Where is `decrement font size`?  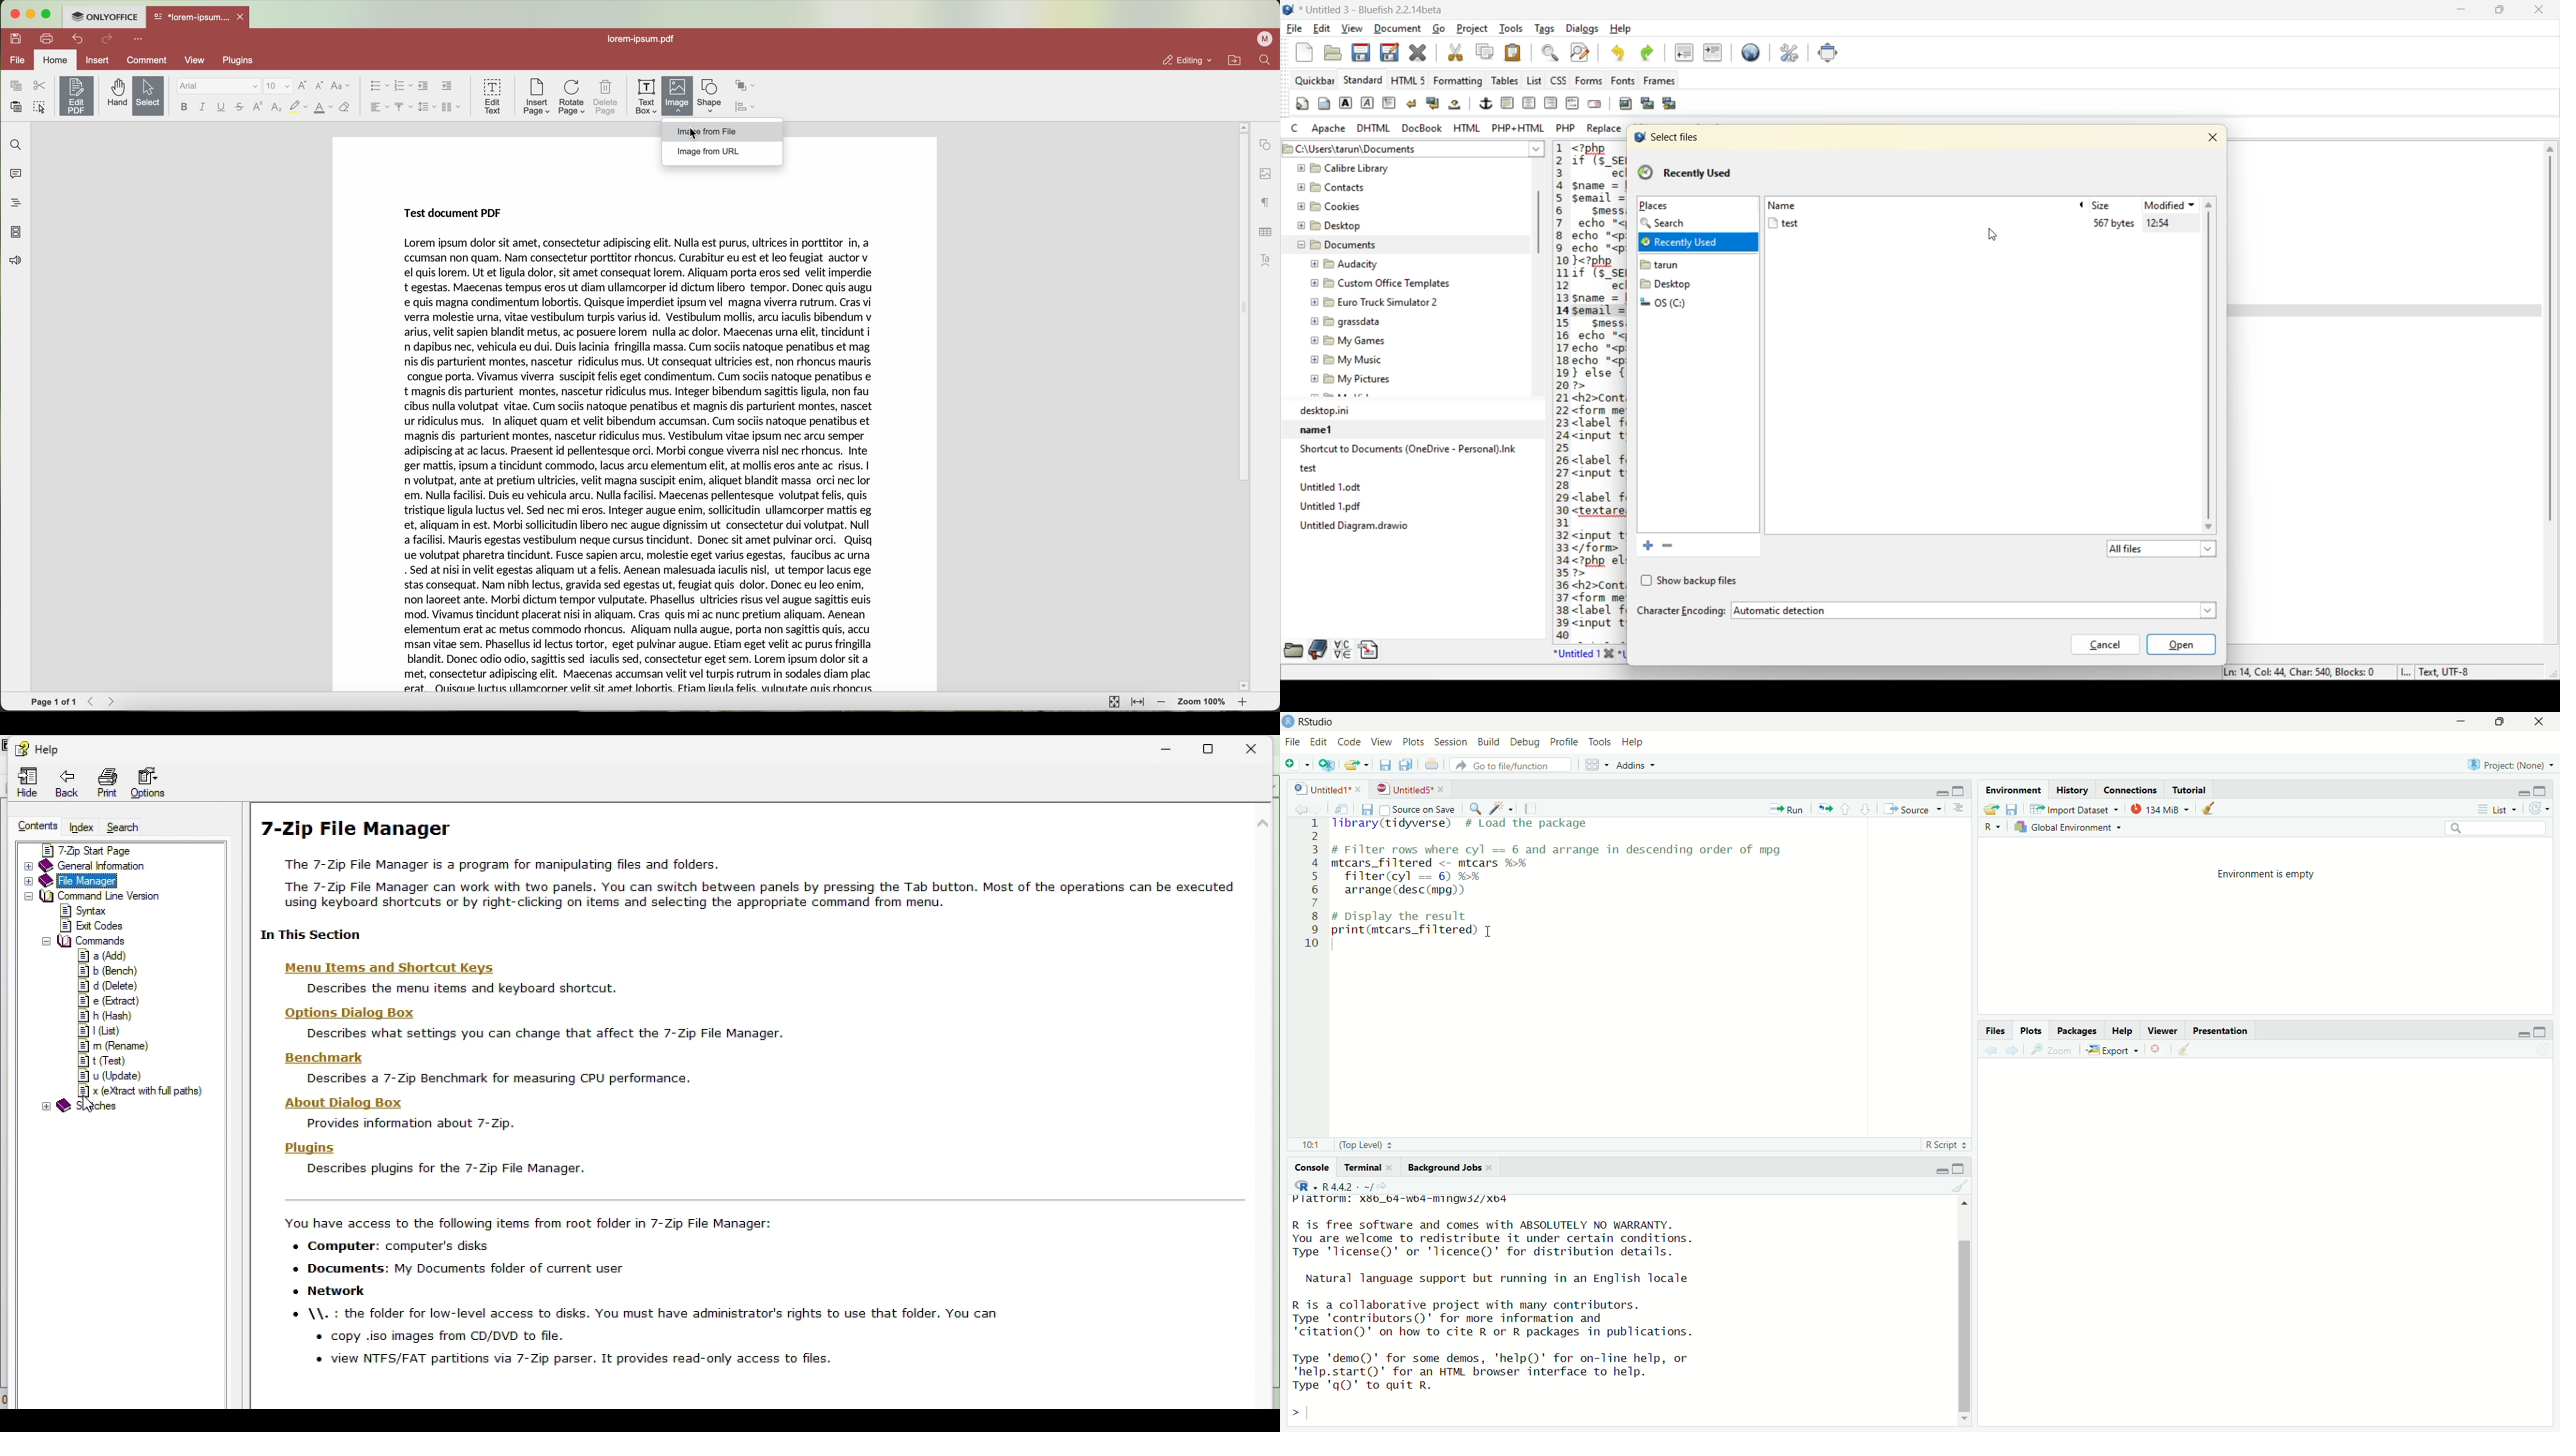 decrement font size is located at coordinates (320, 86).